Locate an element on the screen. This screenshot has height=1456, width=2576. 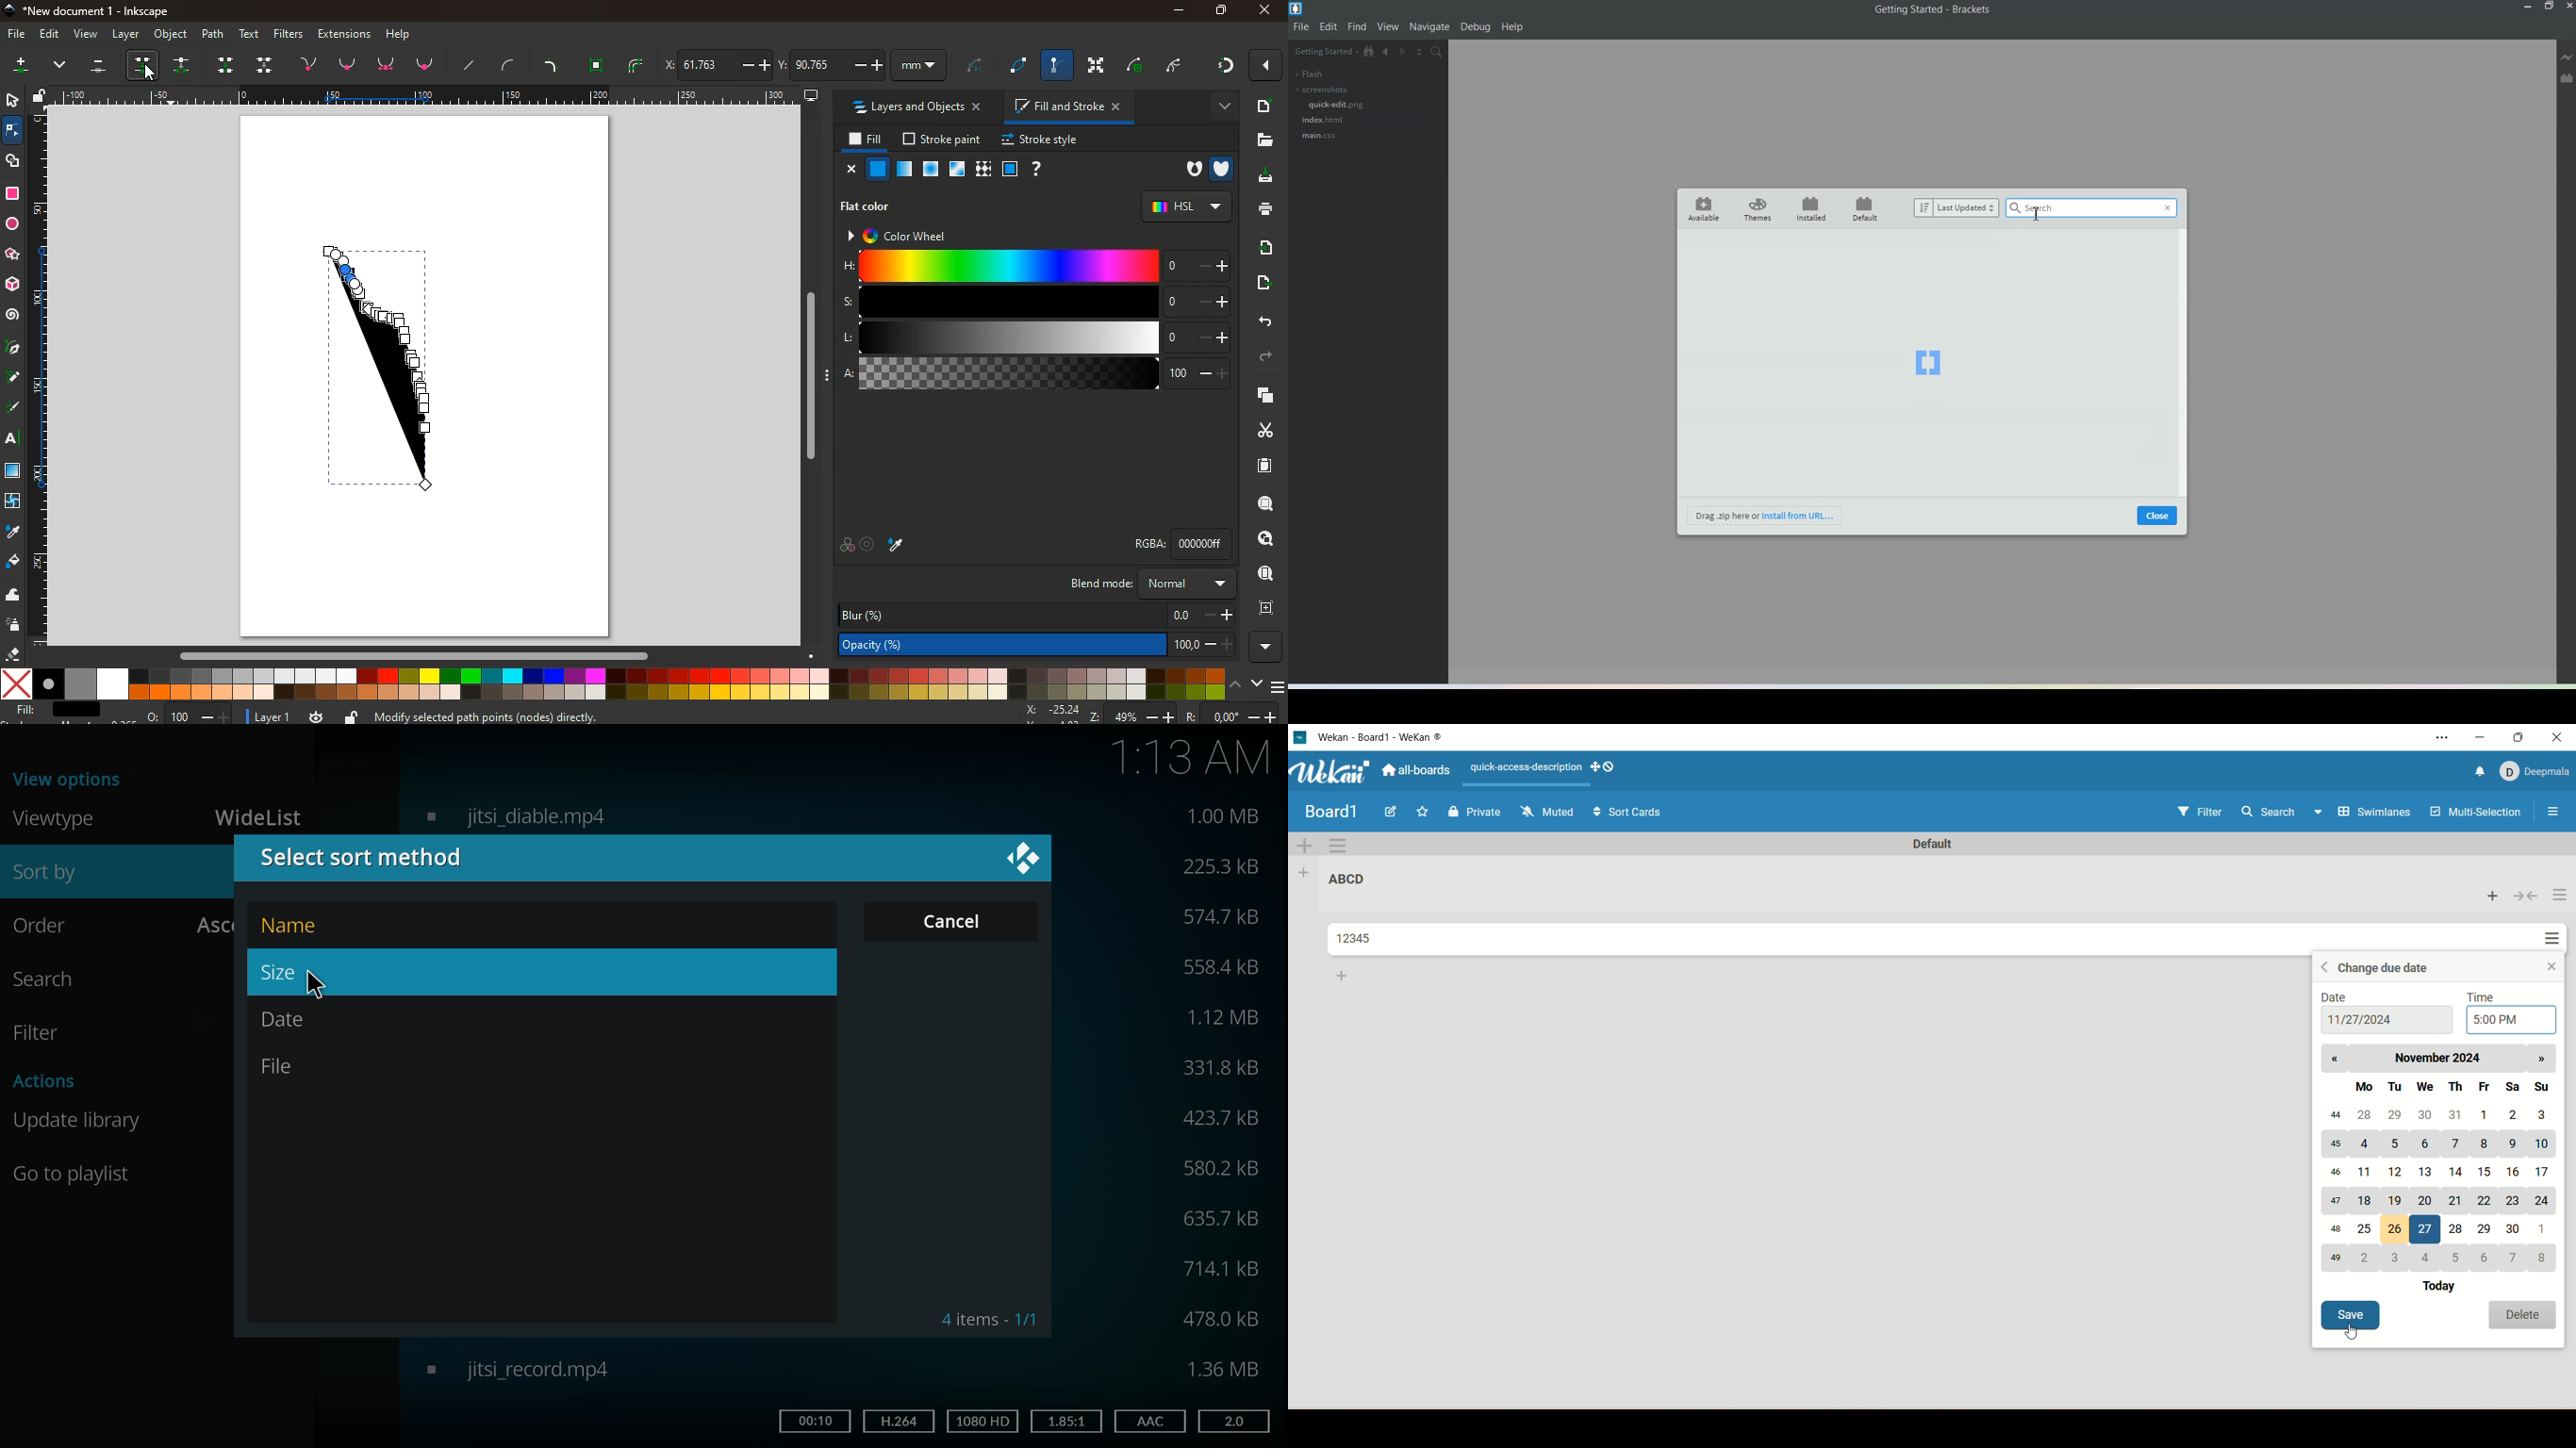
filter is located at coordinates (40, 1030).